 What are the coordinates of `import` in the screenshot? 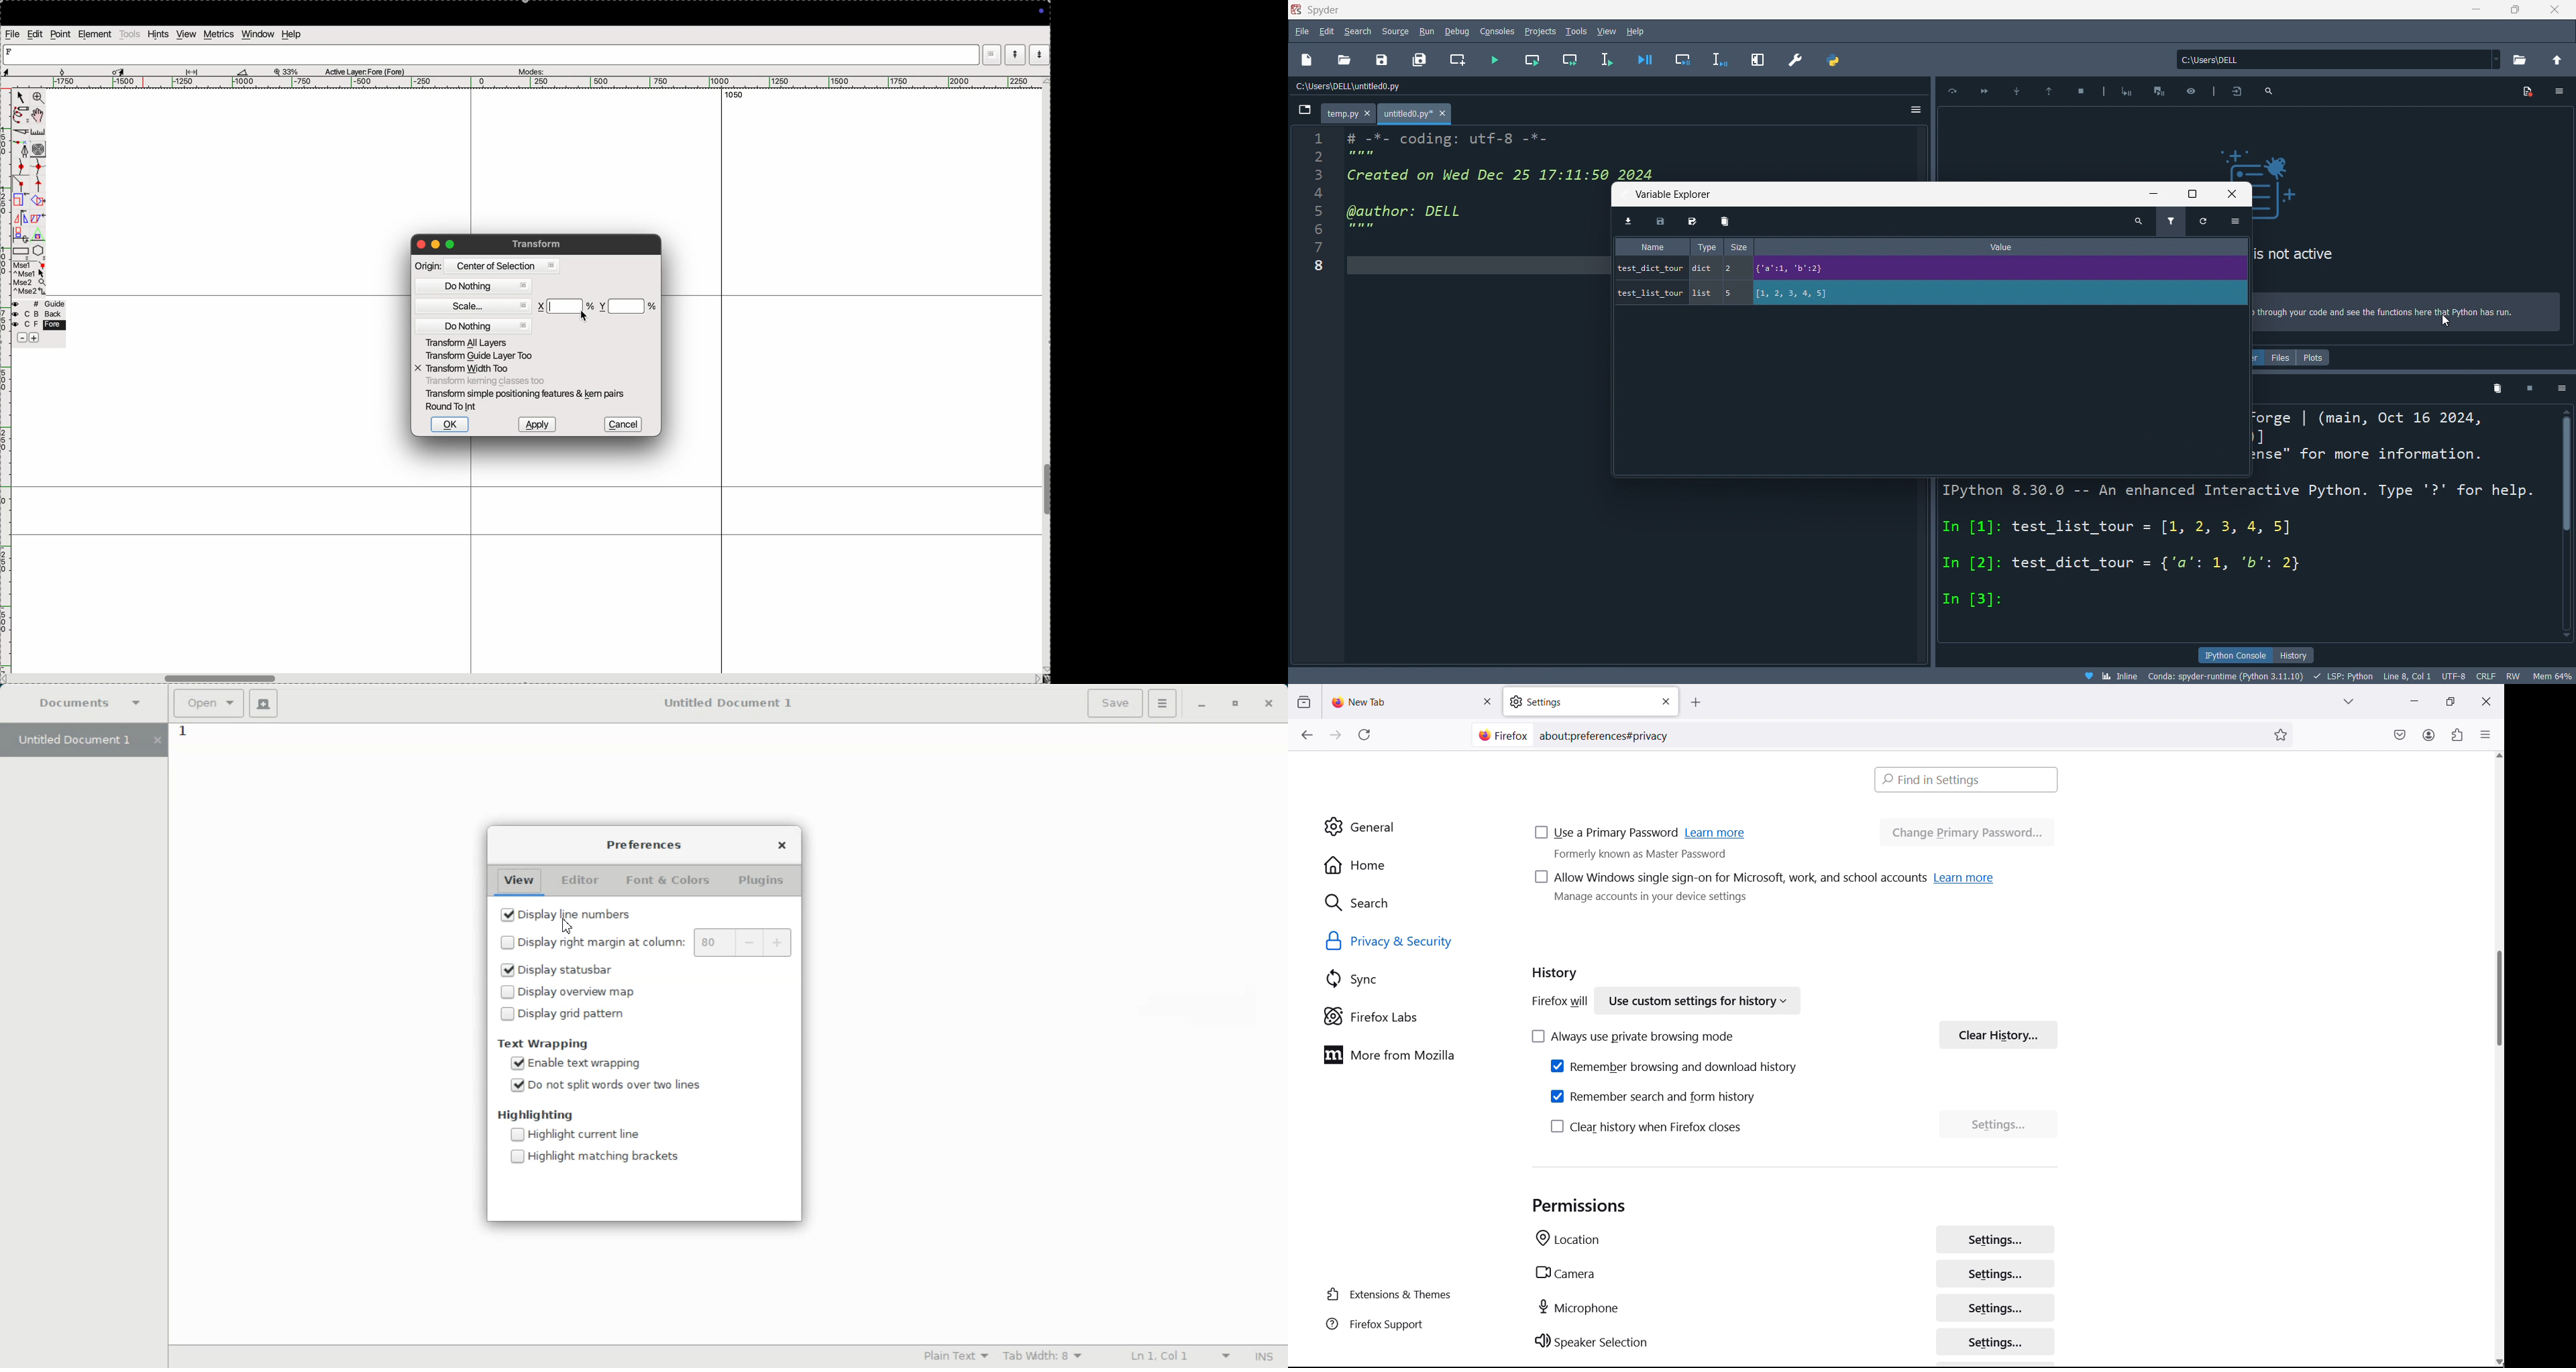 It's located at (1629, 223).